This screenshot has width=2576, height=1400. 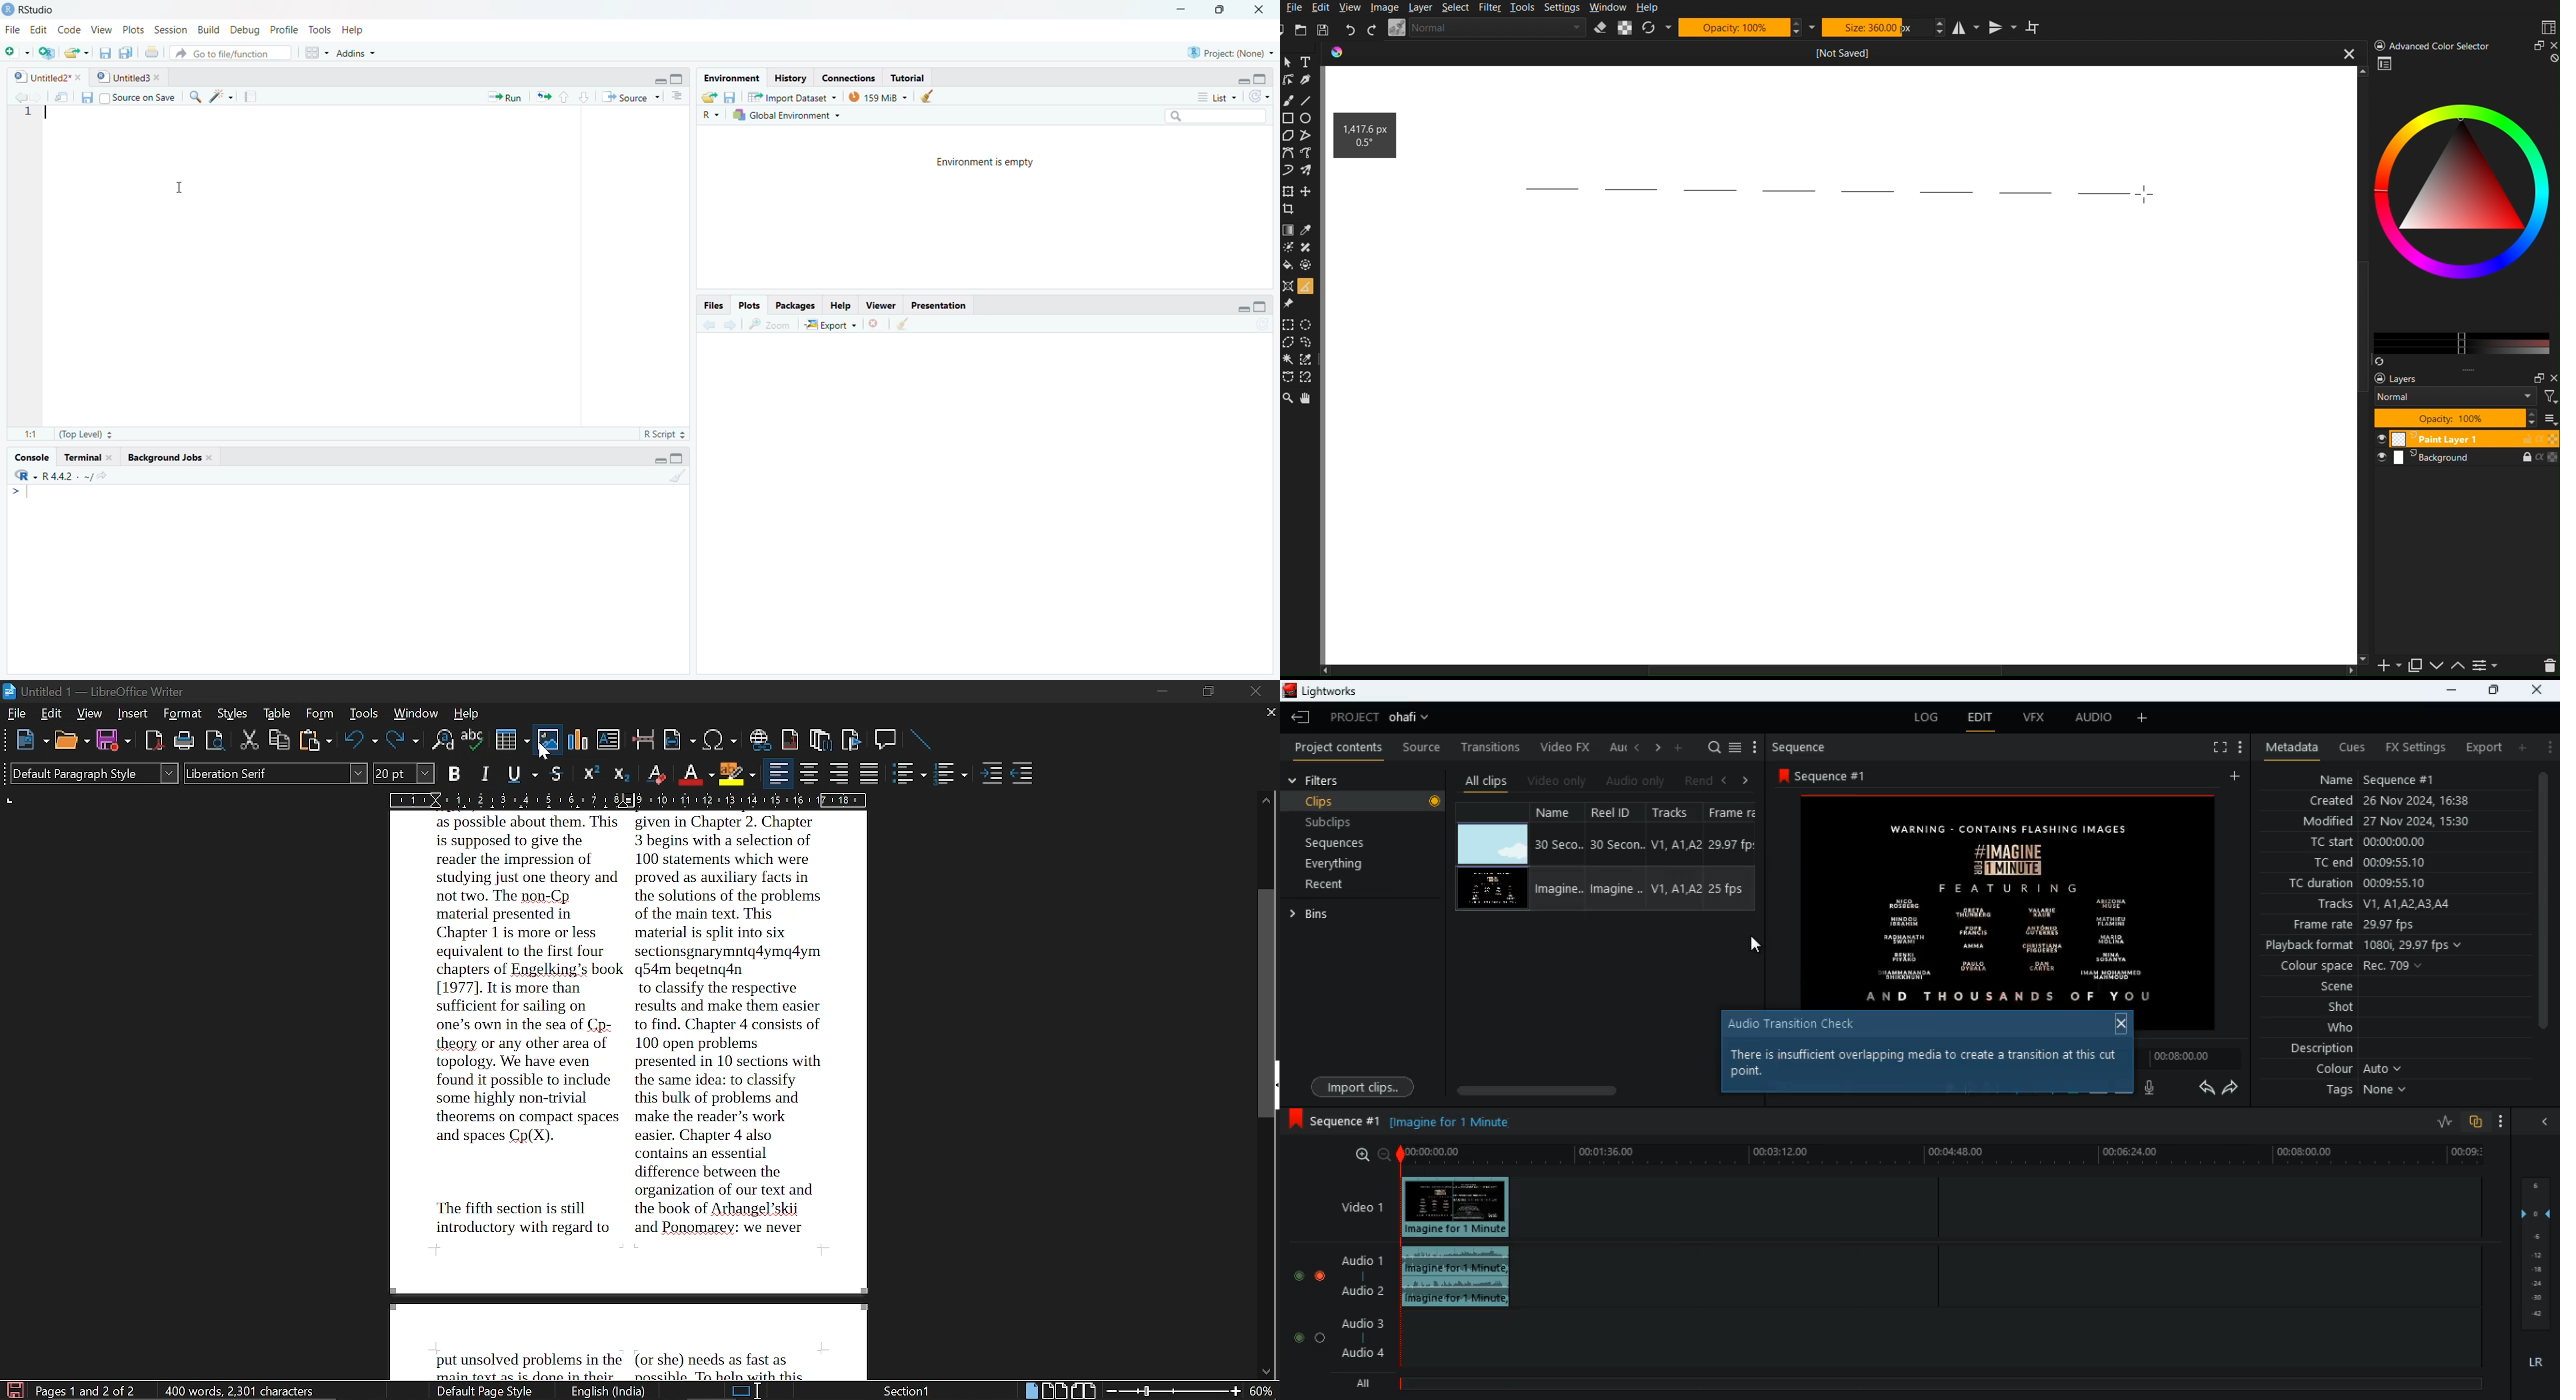 What do you see at coordinates (1562, 9) in the screenshot?
I see `Settings` at bounding box center [1562, 9].